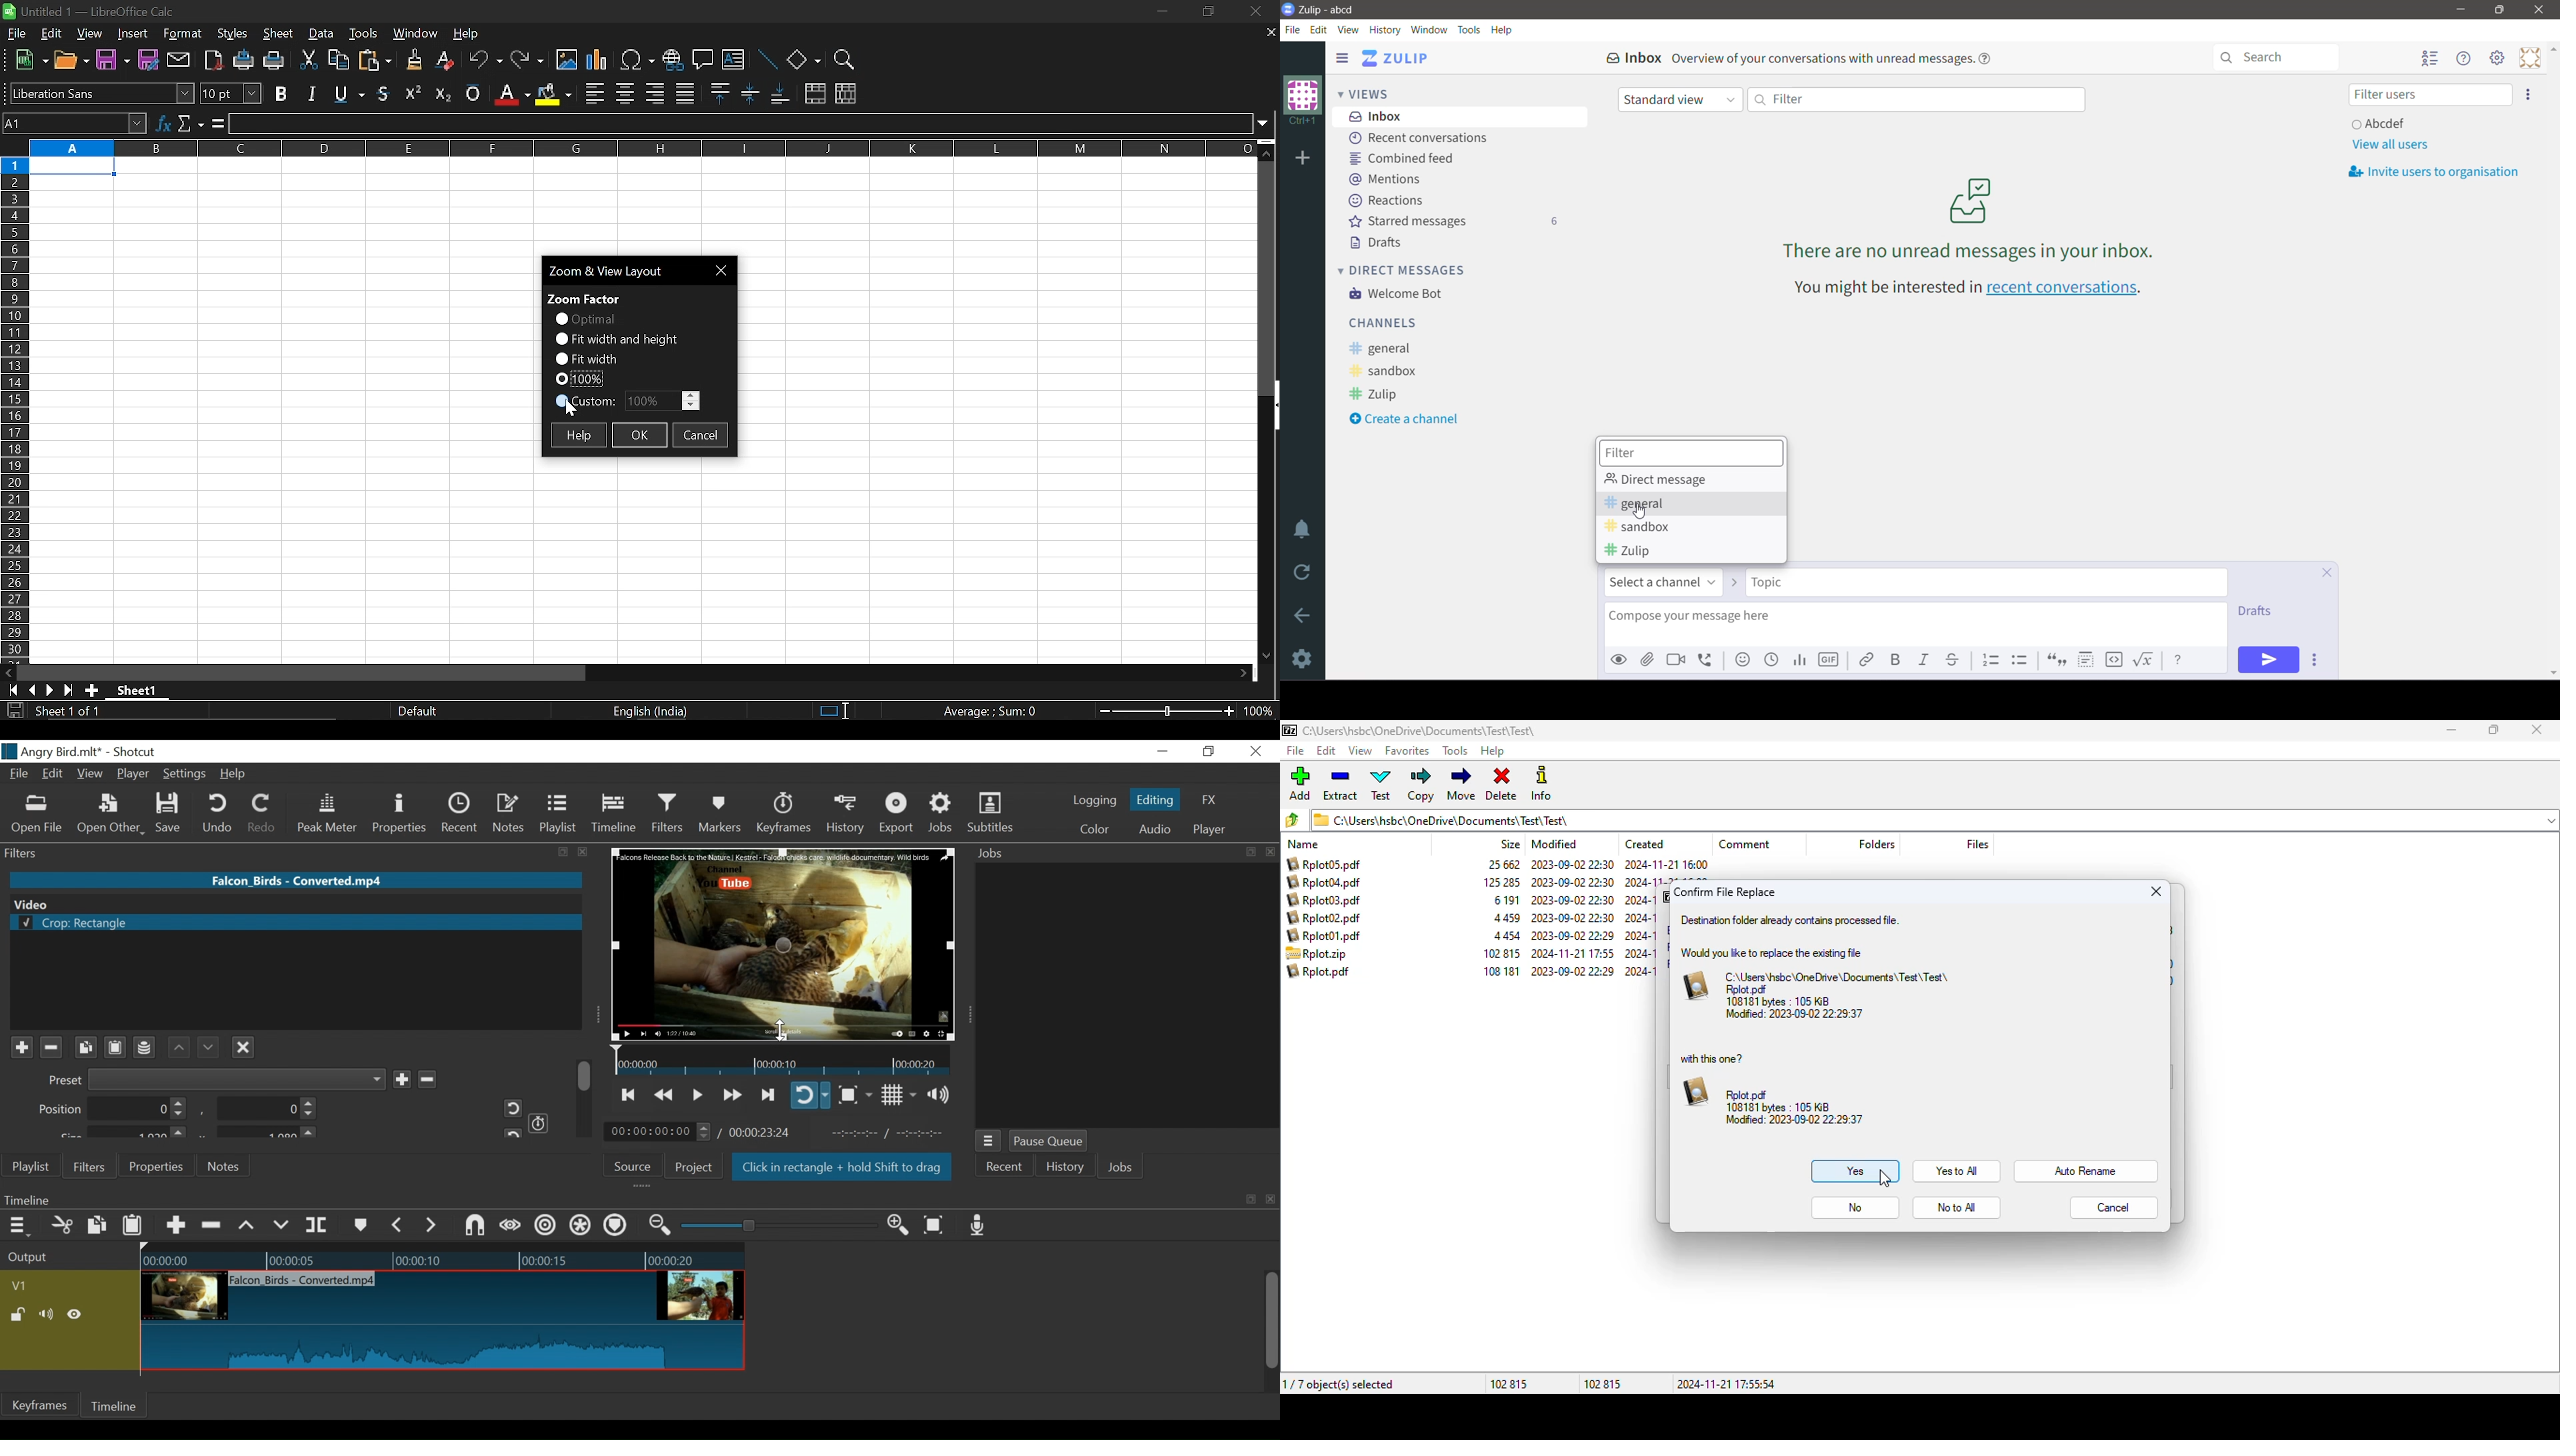 This screenshot has height=1456, width=2576. I want to click on insert symbol, so click(637, 60).